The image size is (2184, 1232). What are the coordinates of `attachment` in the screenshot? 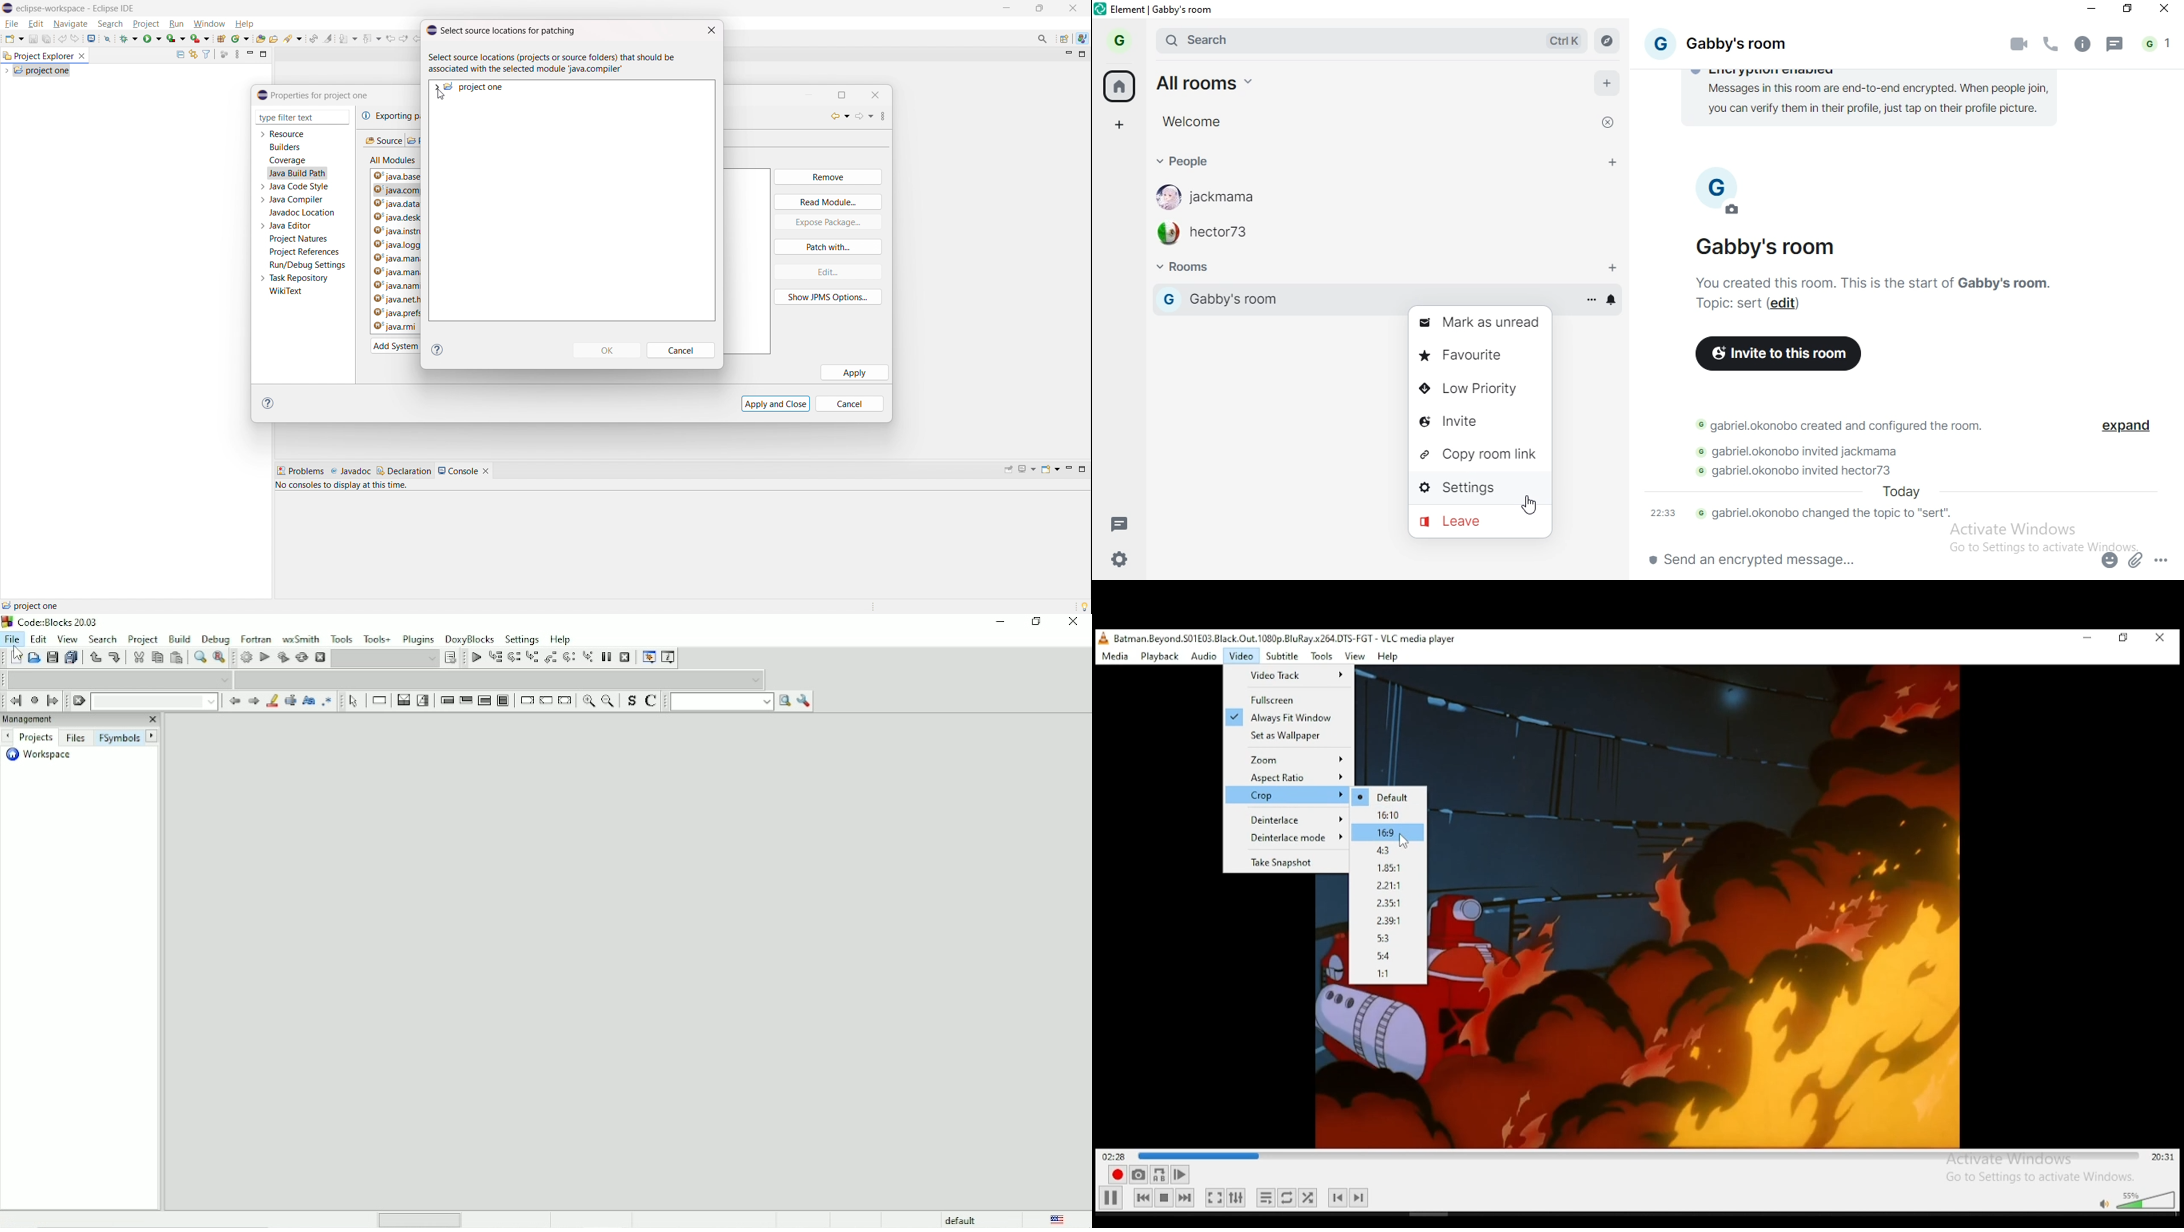 It's located at (2137, 560).